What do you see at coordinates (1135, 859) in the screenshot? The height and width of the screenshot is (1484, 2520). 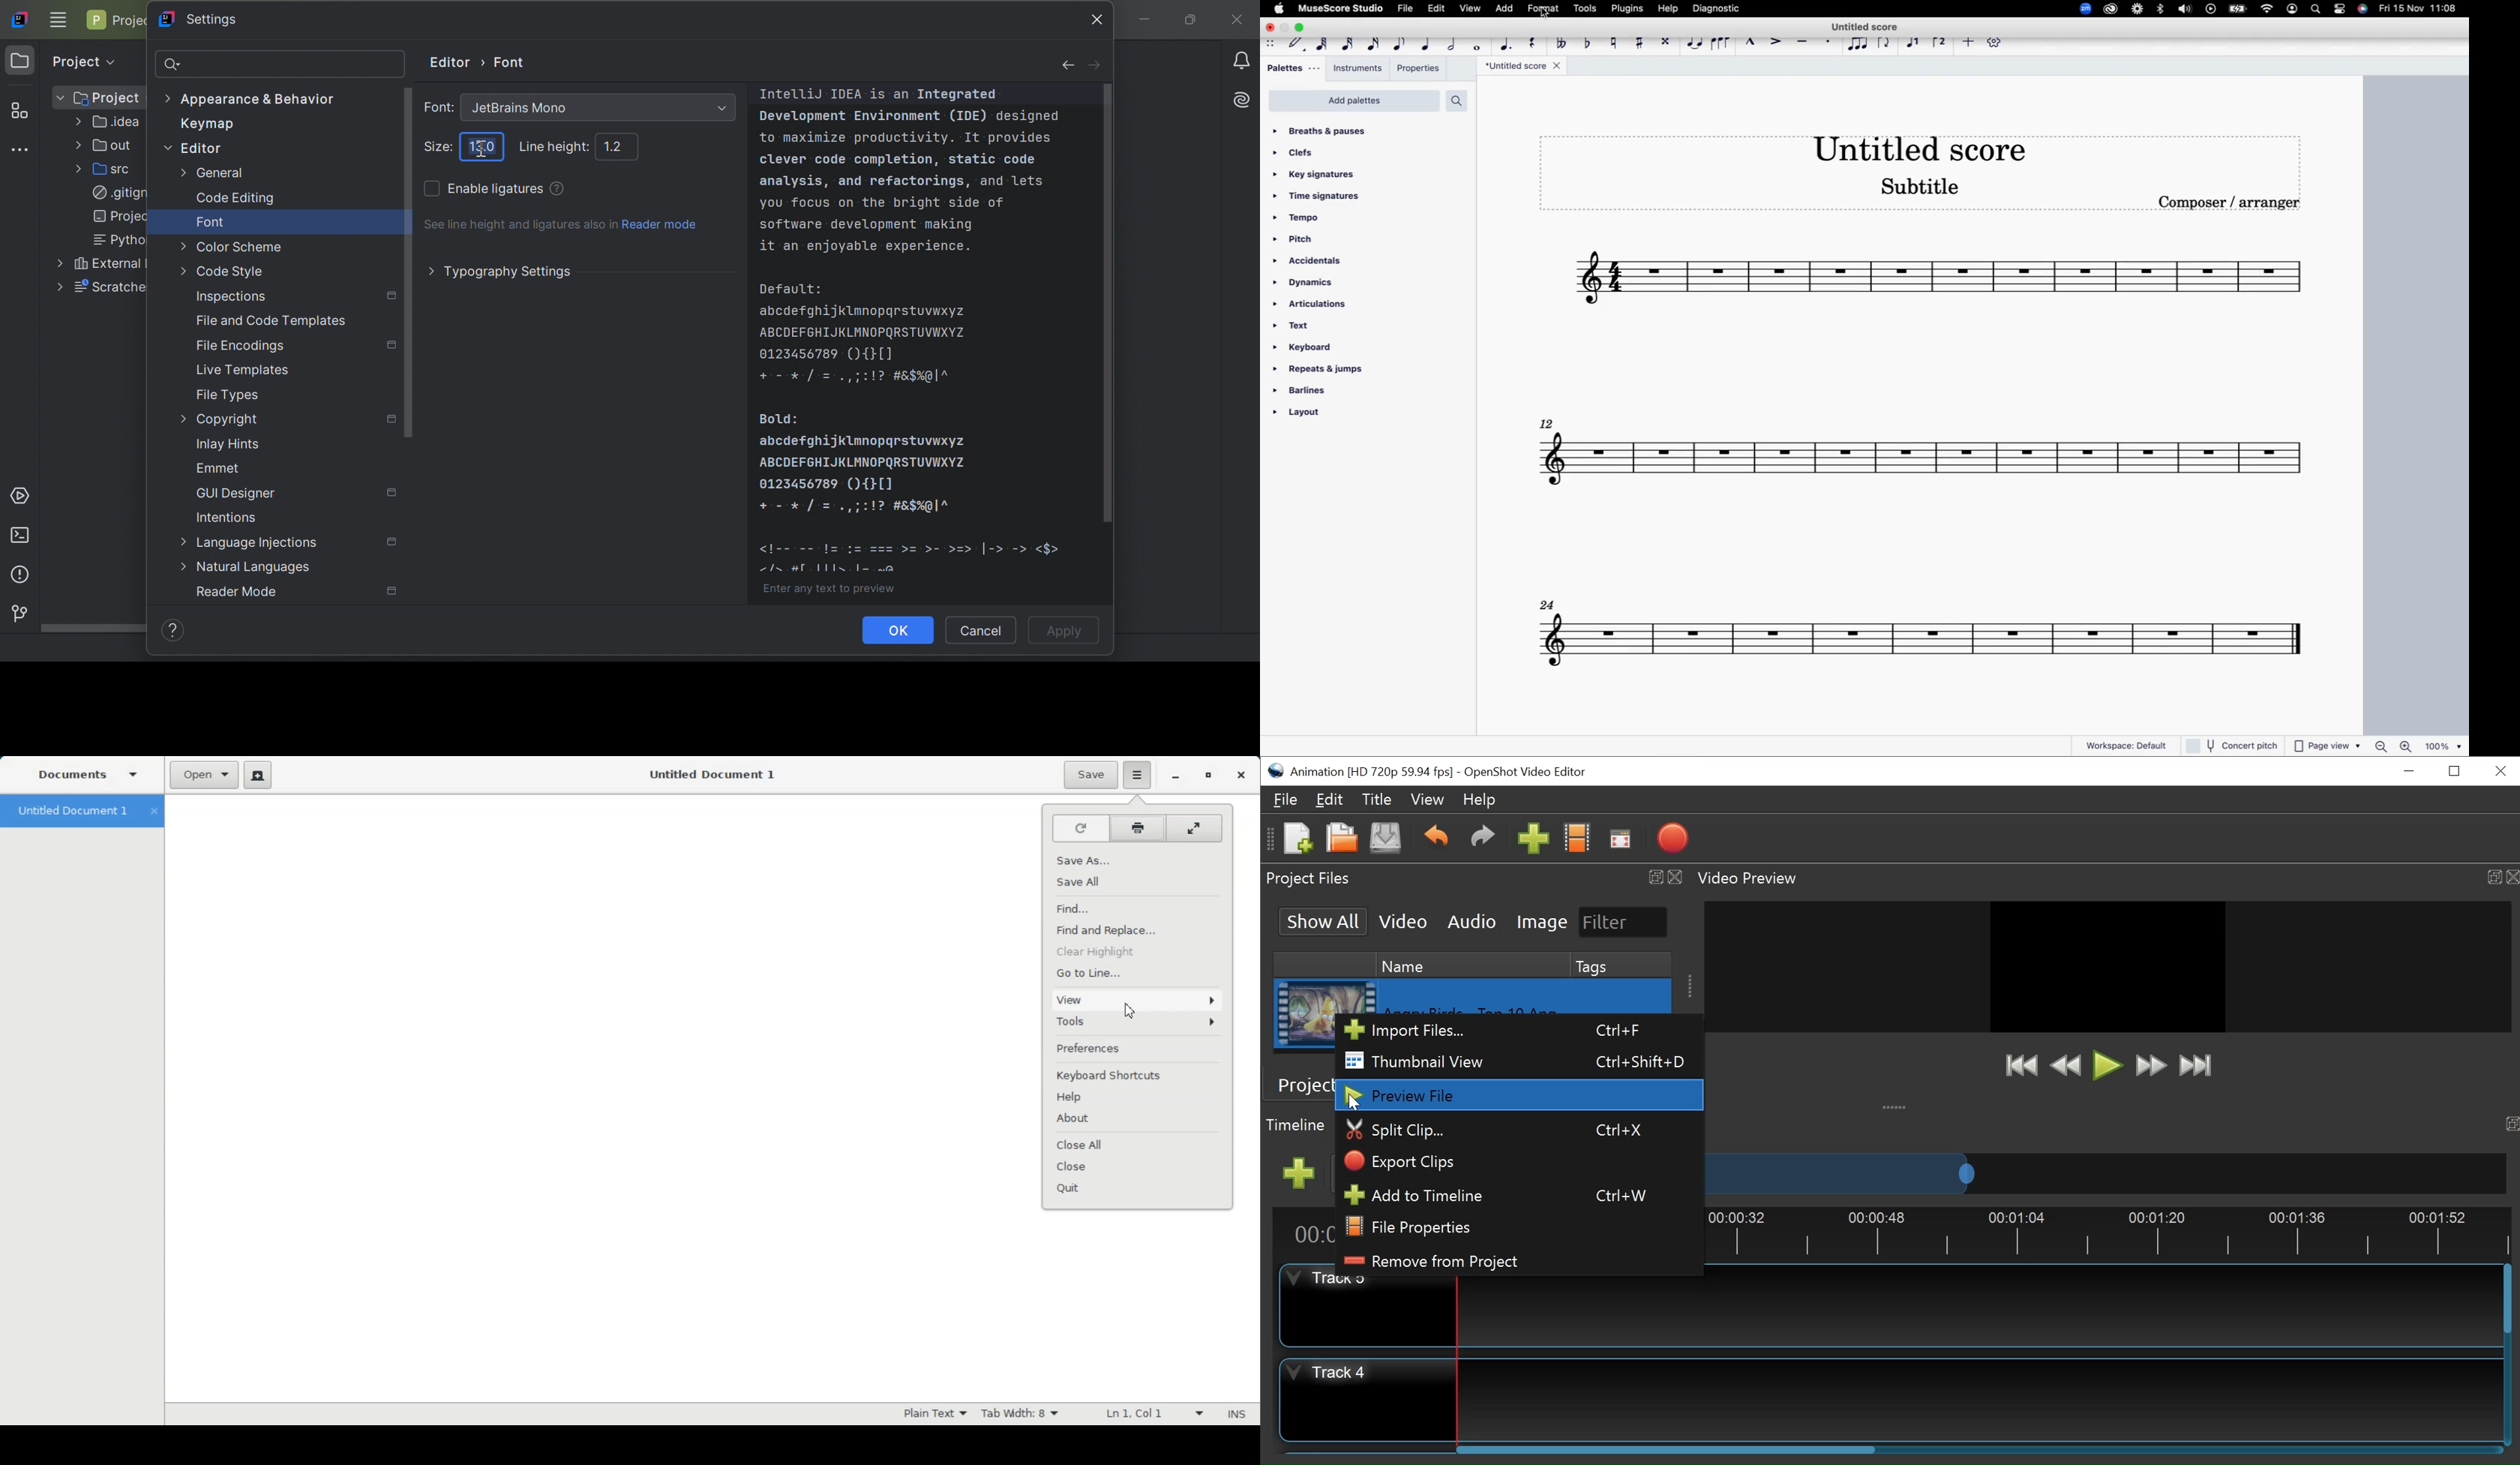 I see `Save As` at bounding box center [1135, 859].